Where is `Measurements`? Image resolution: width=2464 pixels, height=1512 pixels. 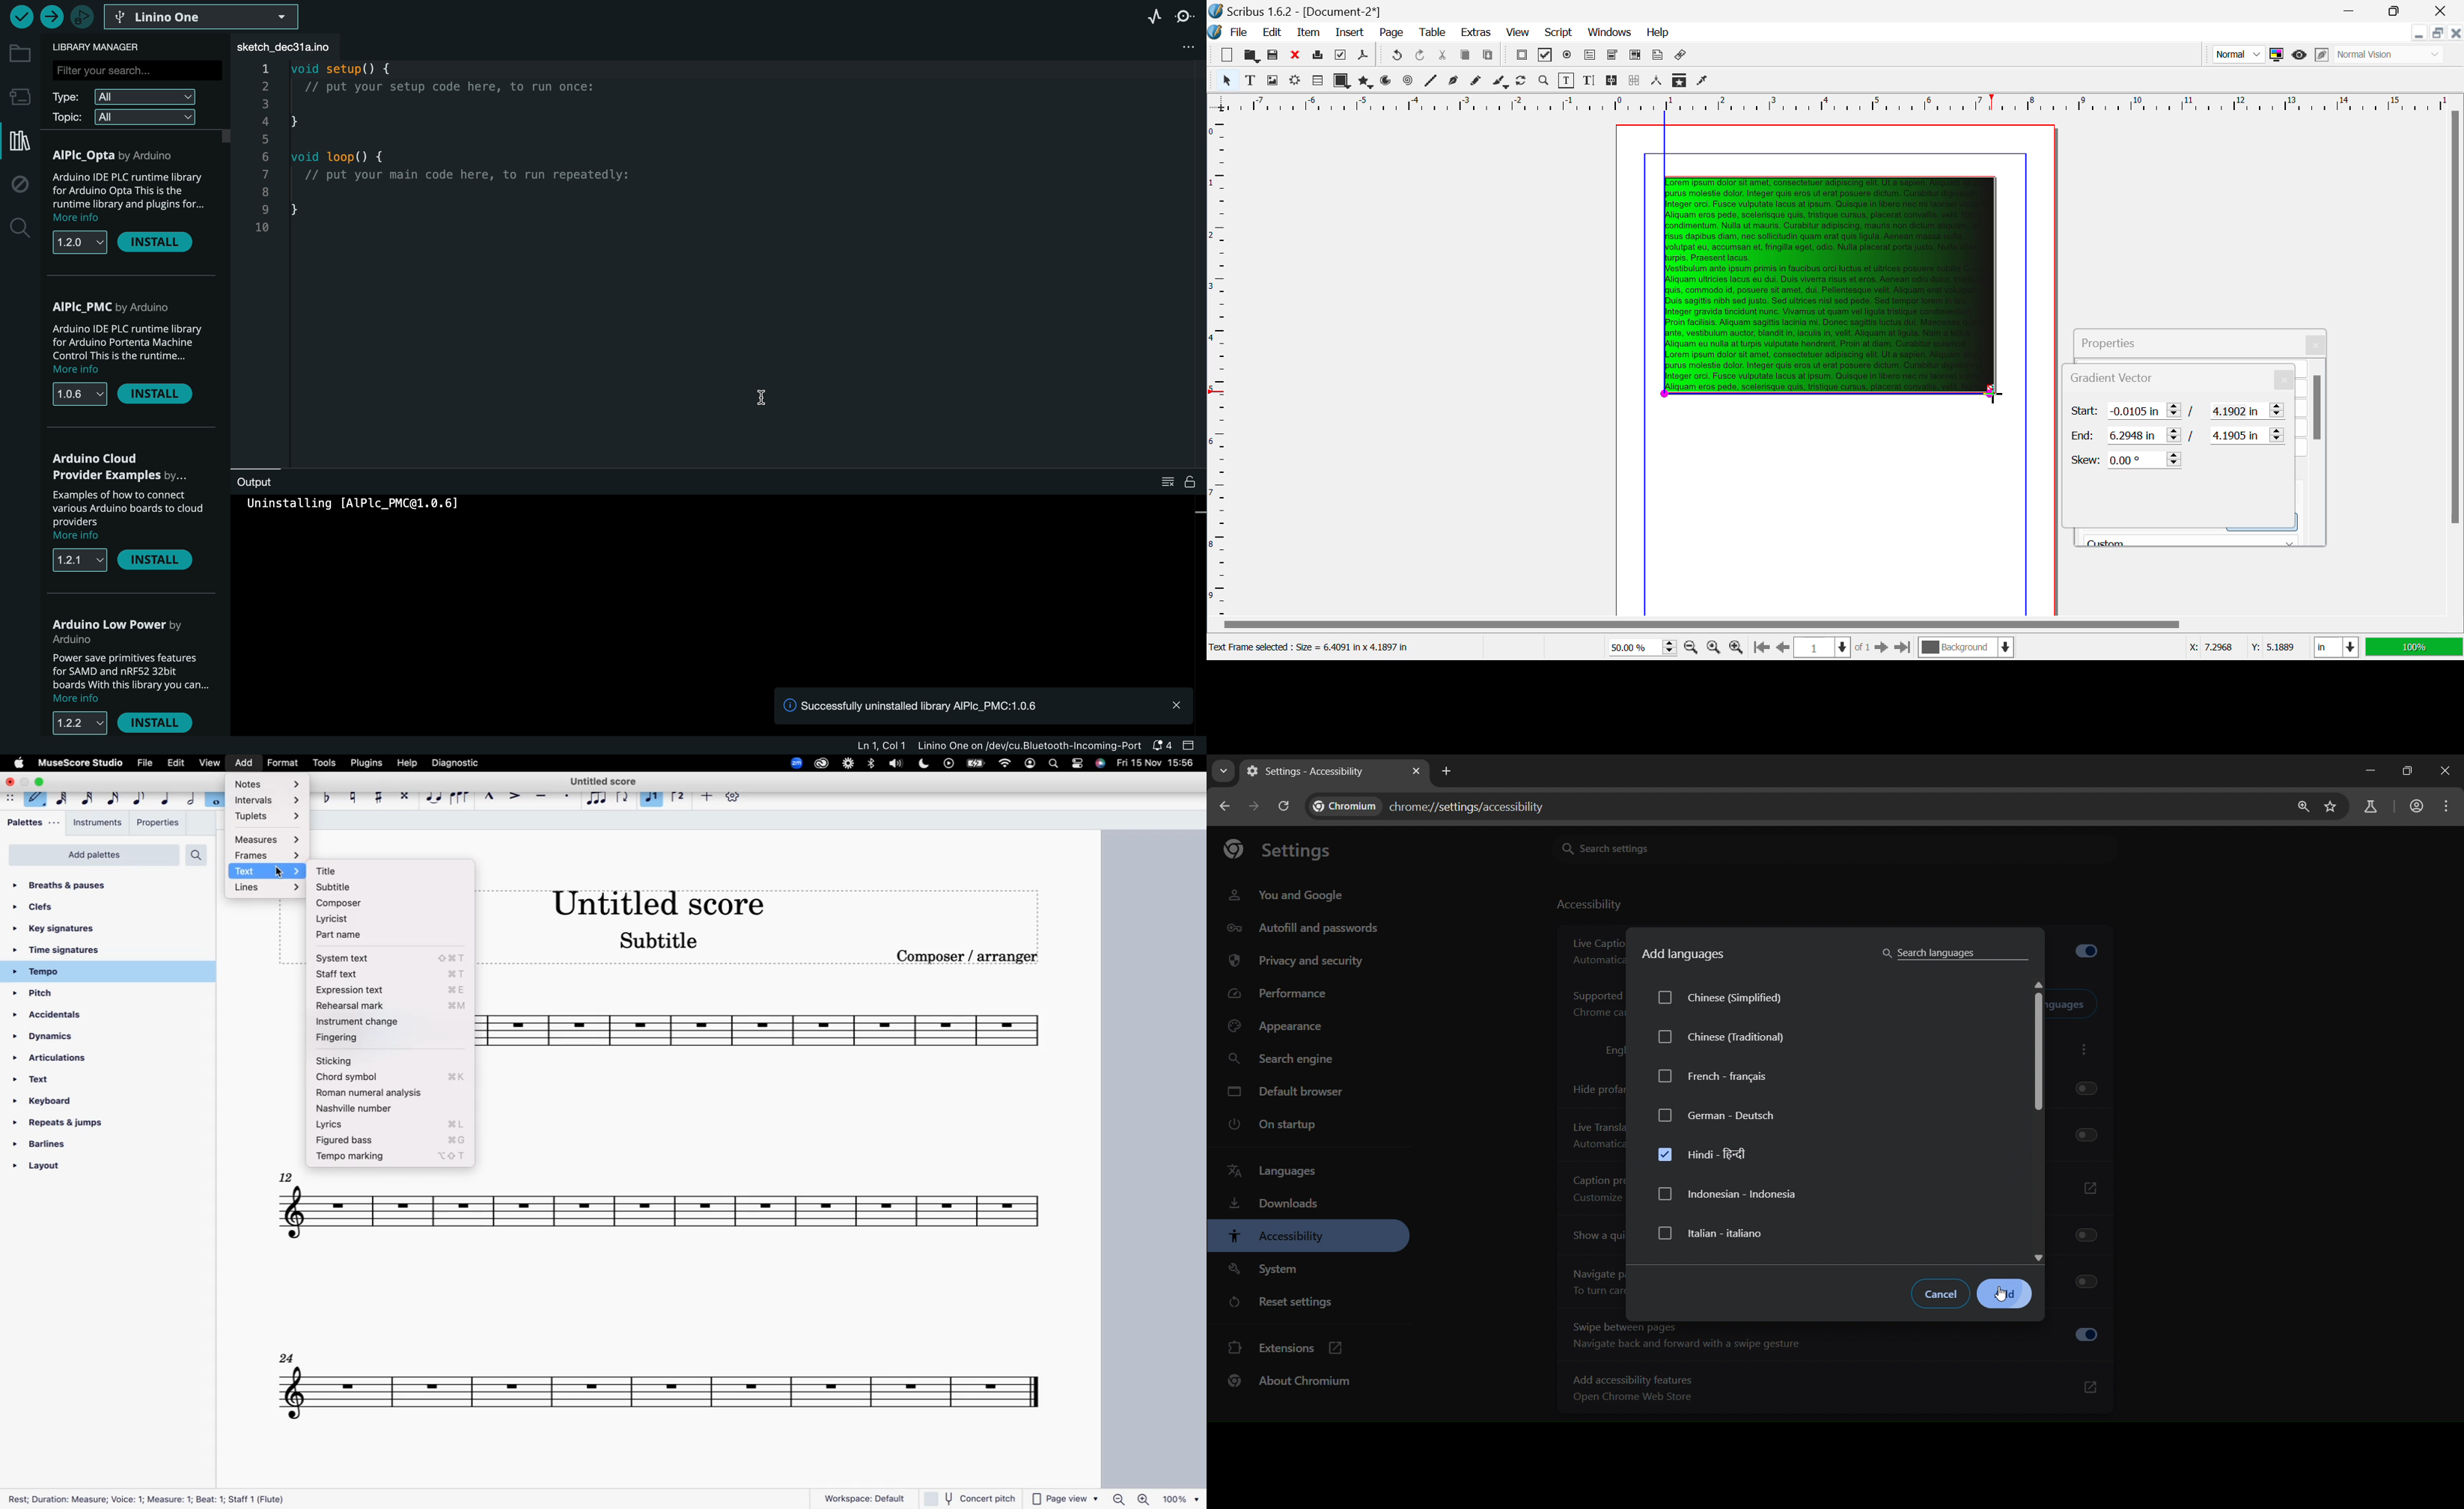
Measurements is located at coordinates (1658, 82).